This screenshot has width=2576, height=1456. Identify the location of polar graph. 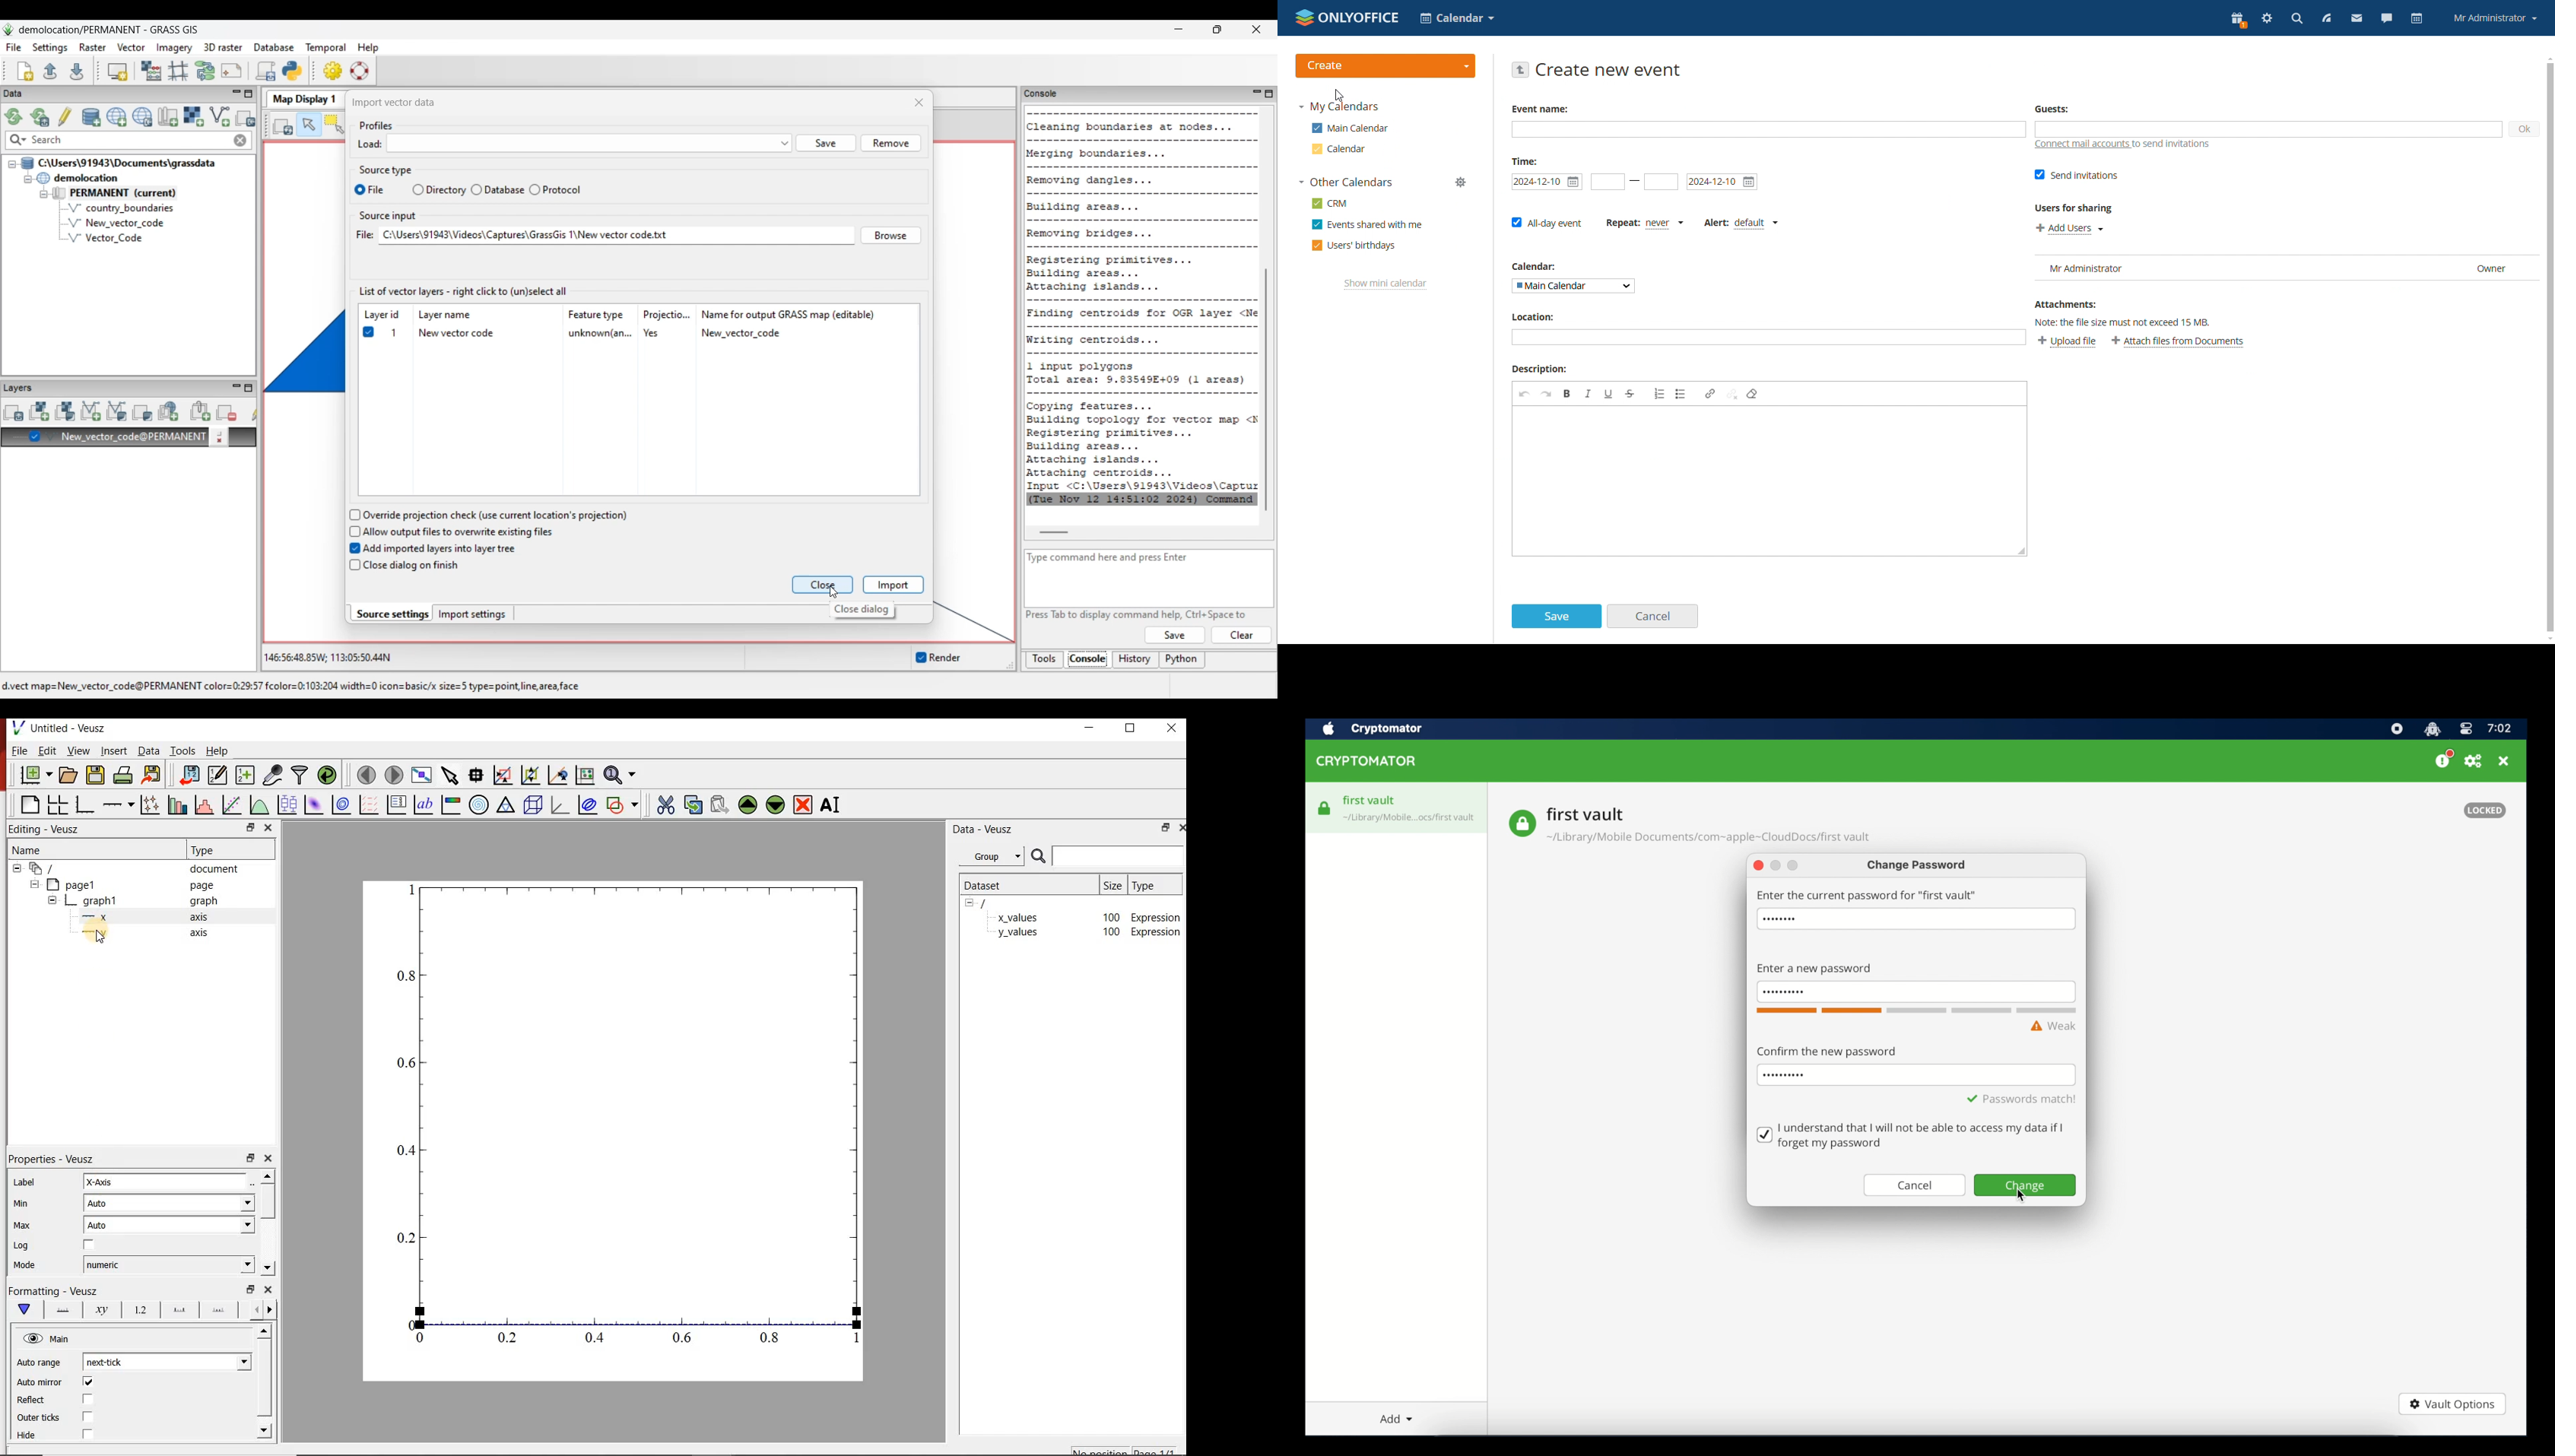
(480, 806).